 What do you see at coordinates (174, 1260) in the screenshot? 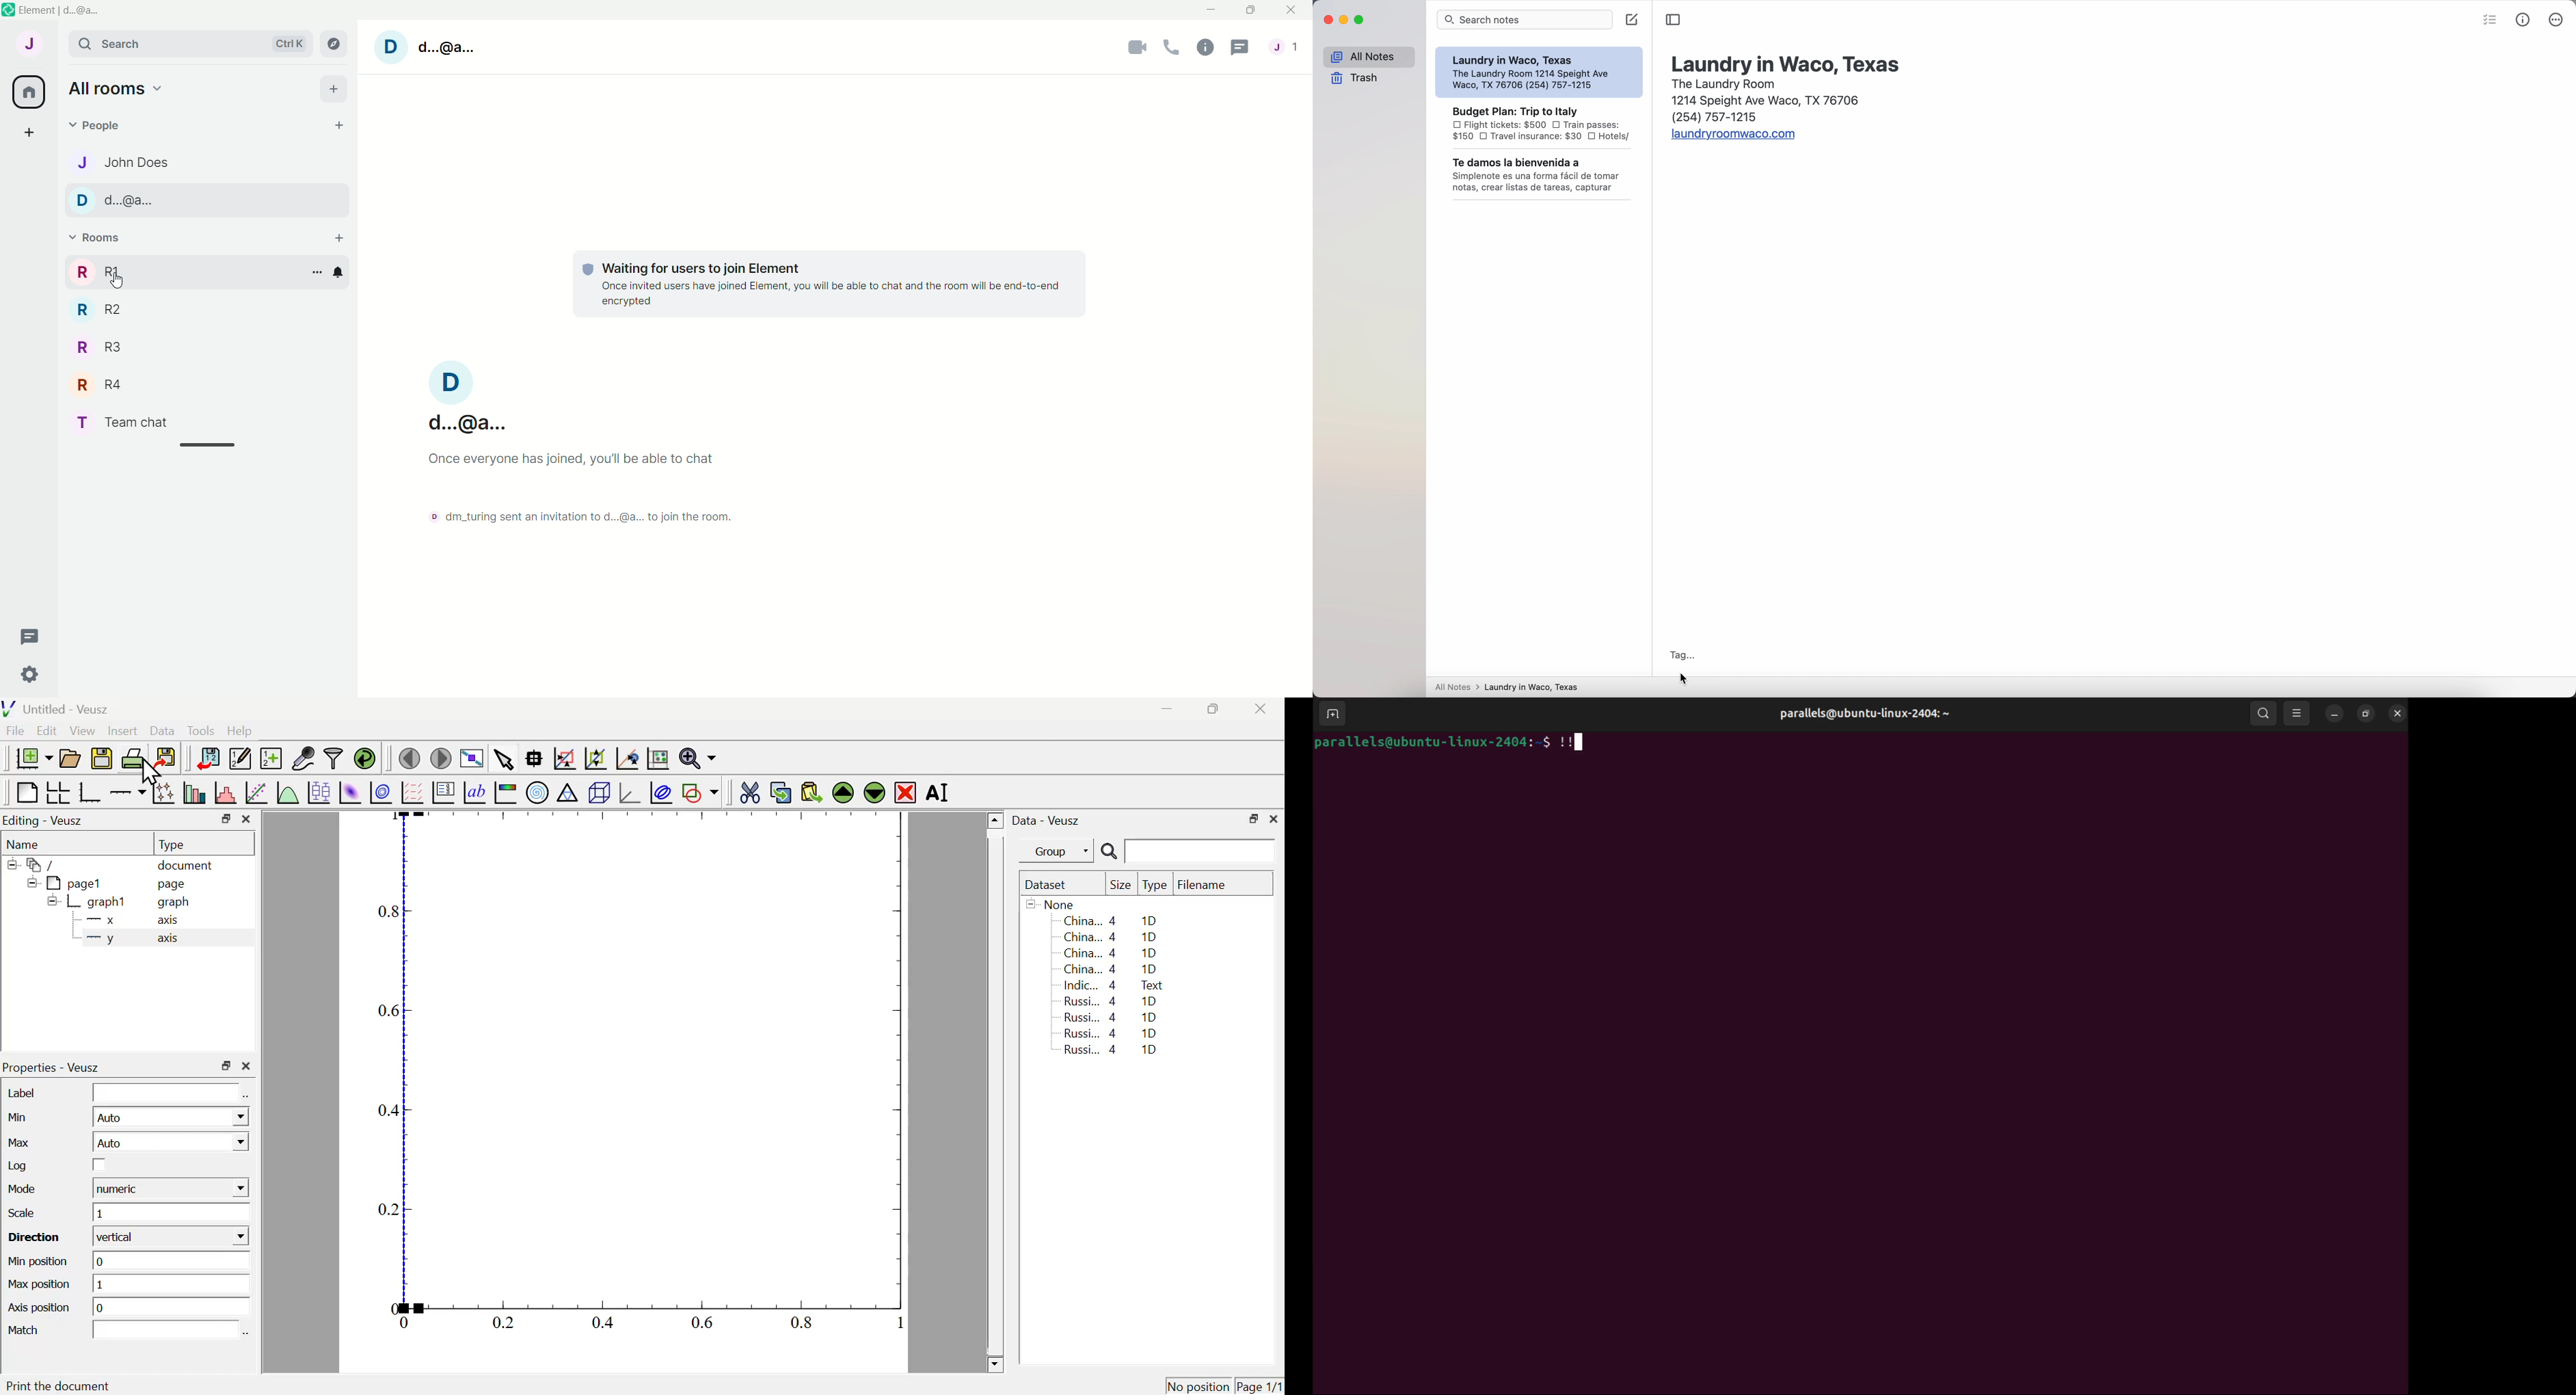
I see `0` at bounding box center [174, 1260].